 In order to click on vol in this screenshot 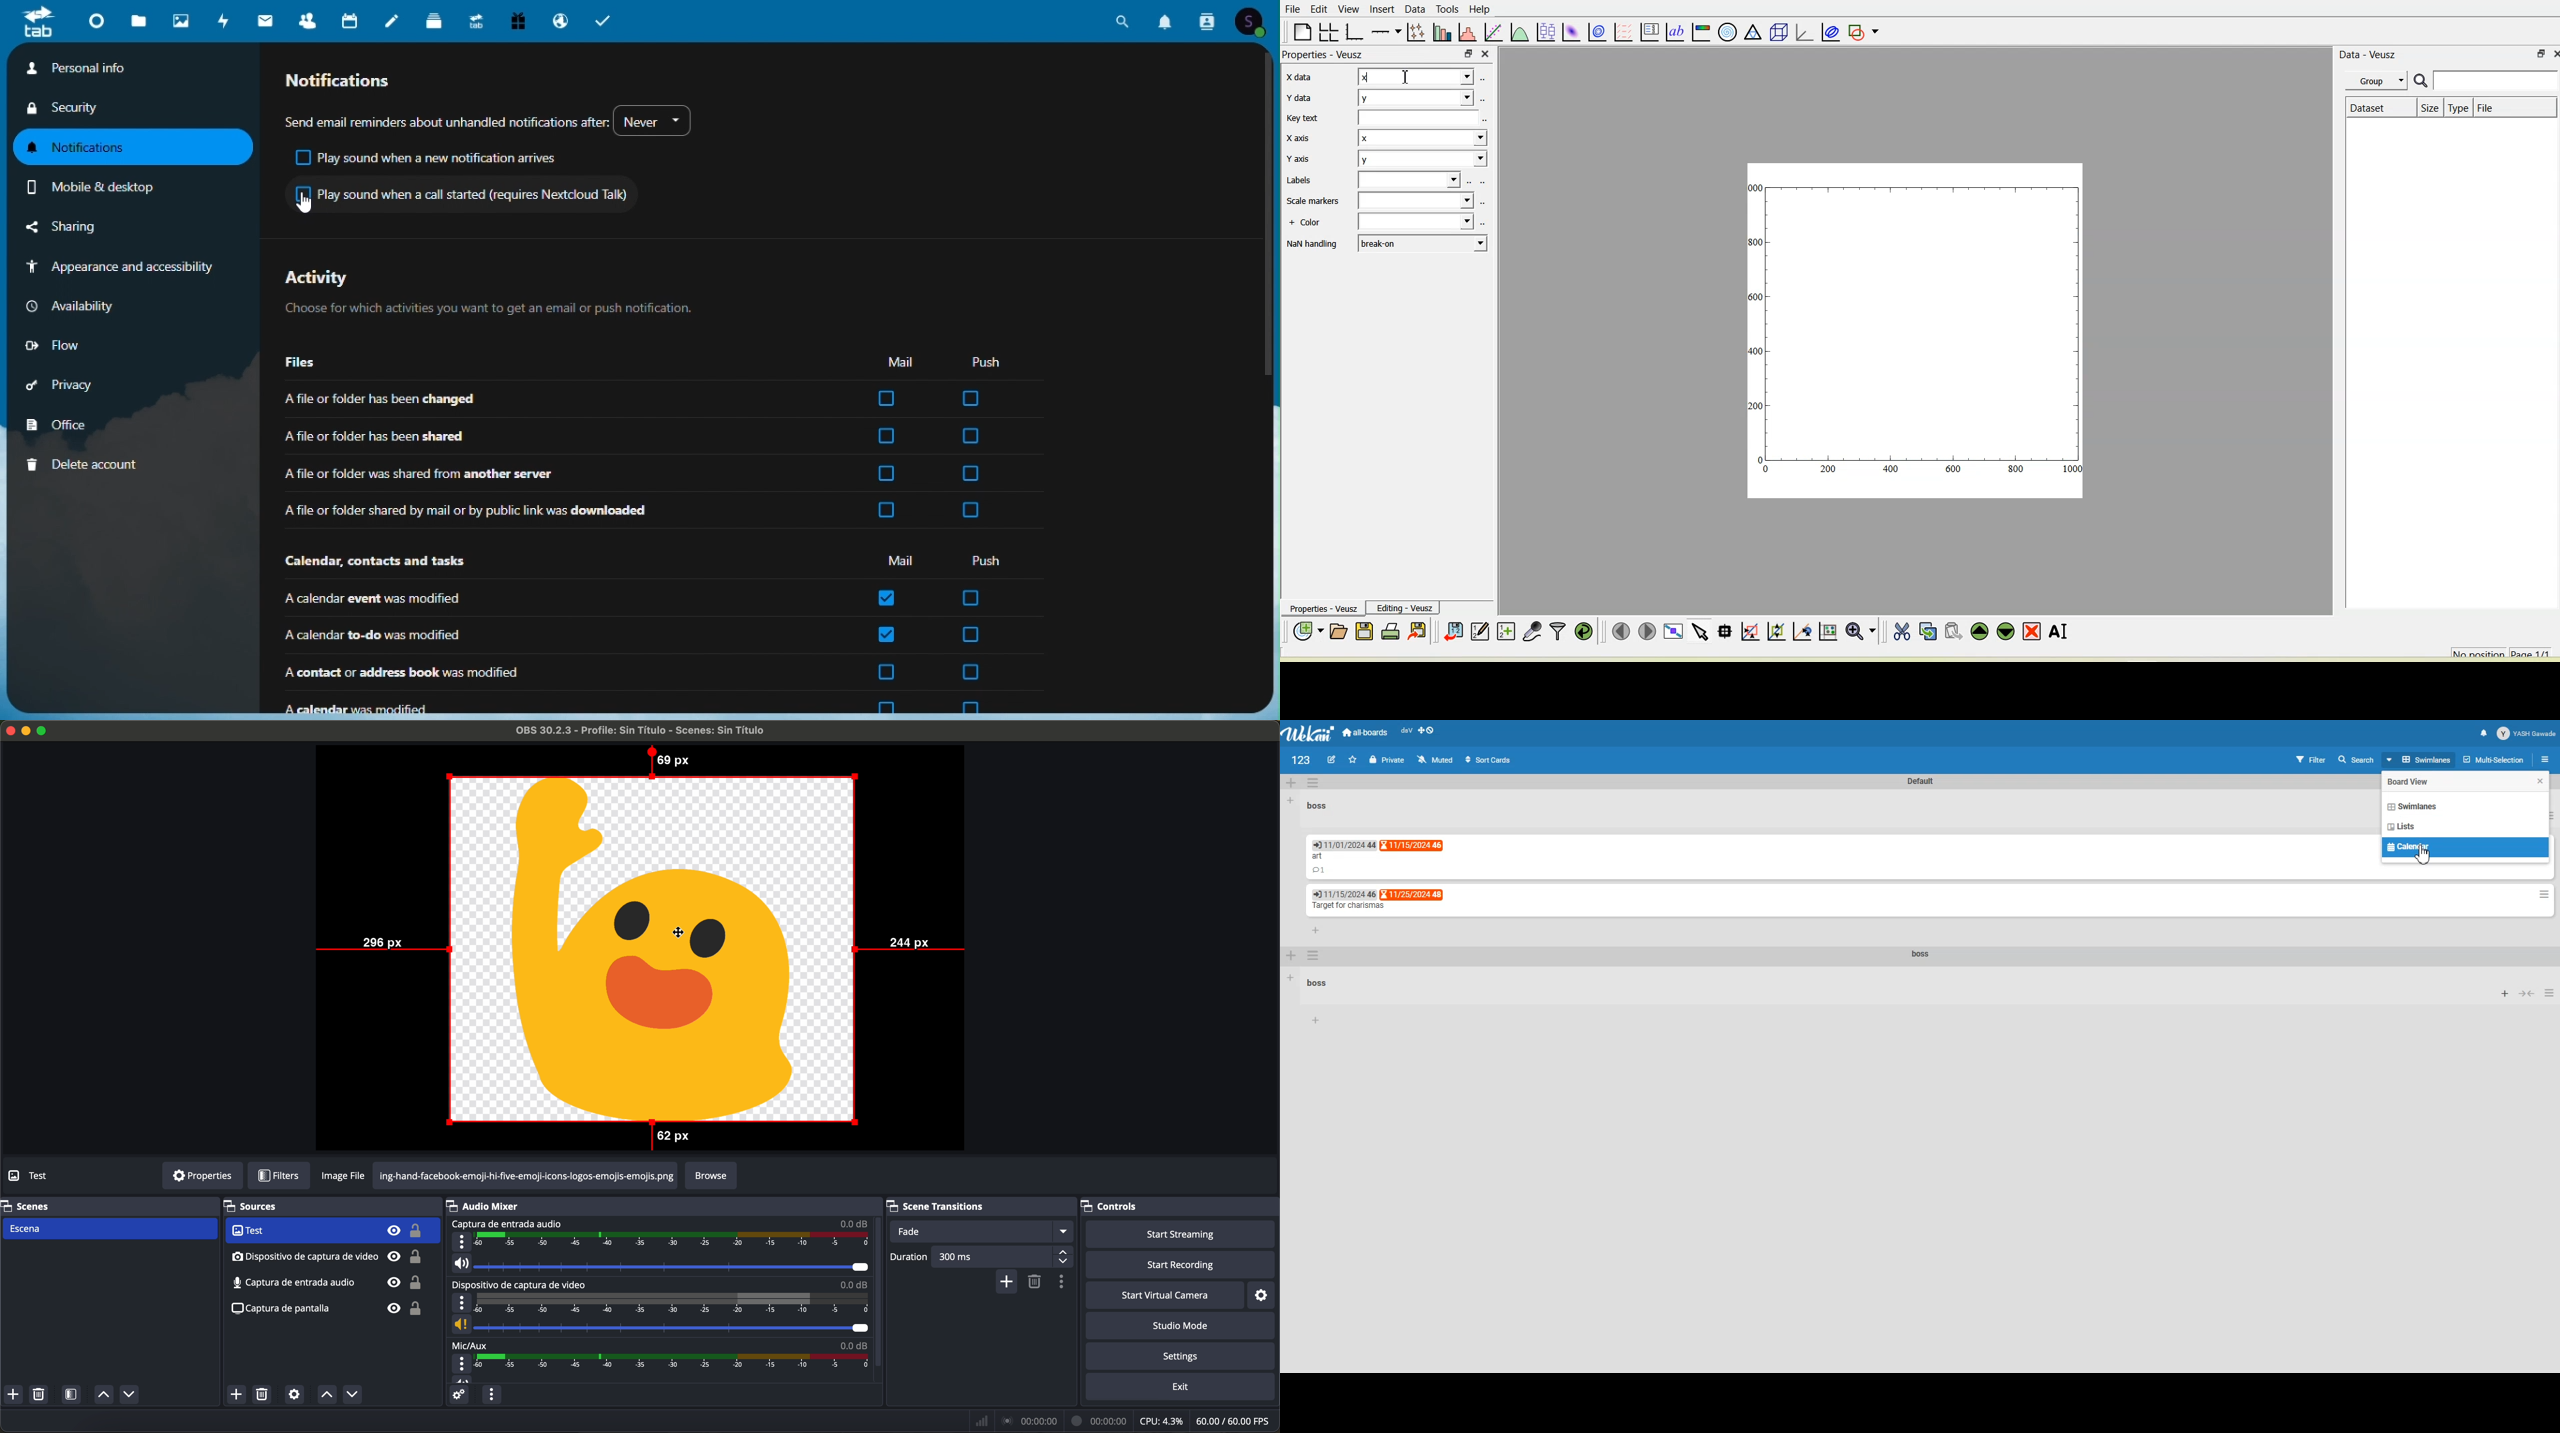, I will do `click(462, 1379)`.